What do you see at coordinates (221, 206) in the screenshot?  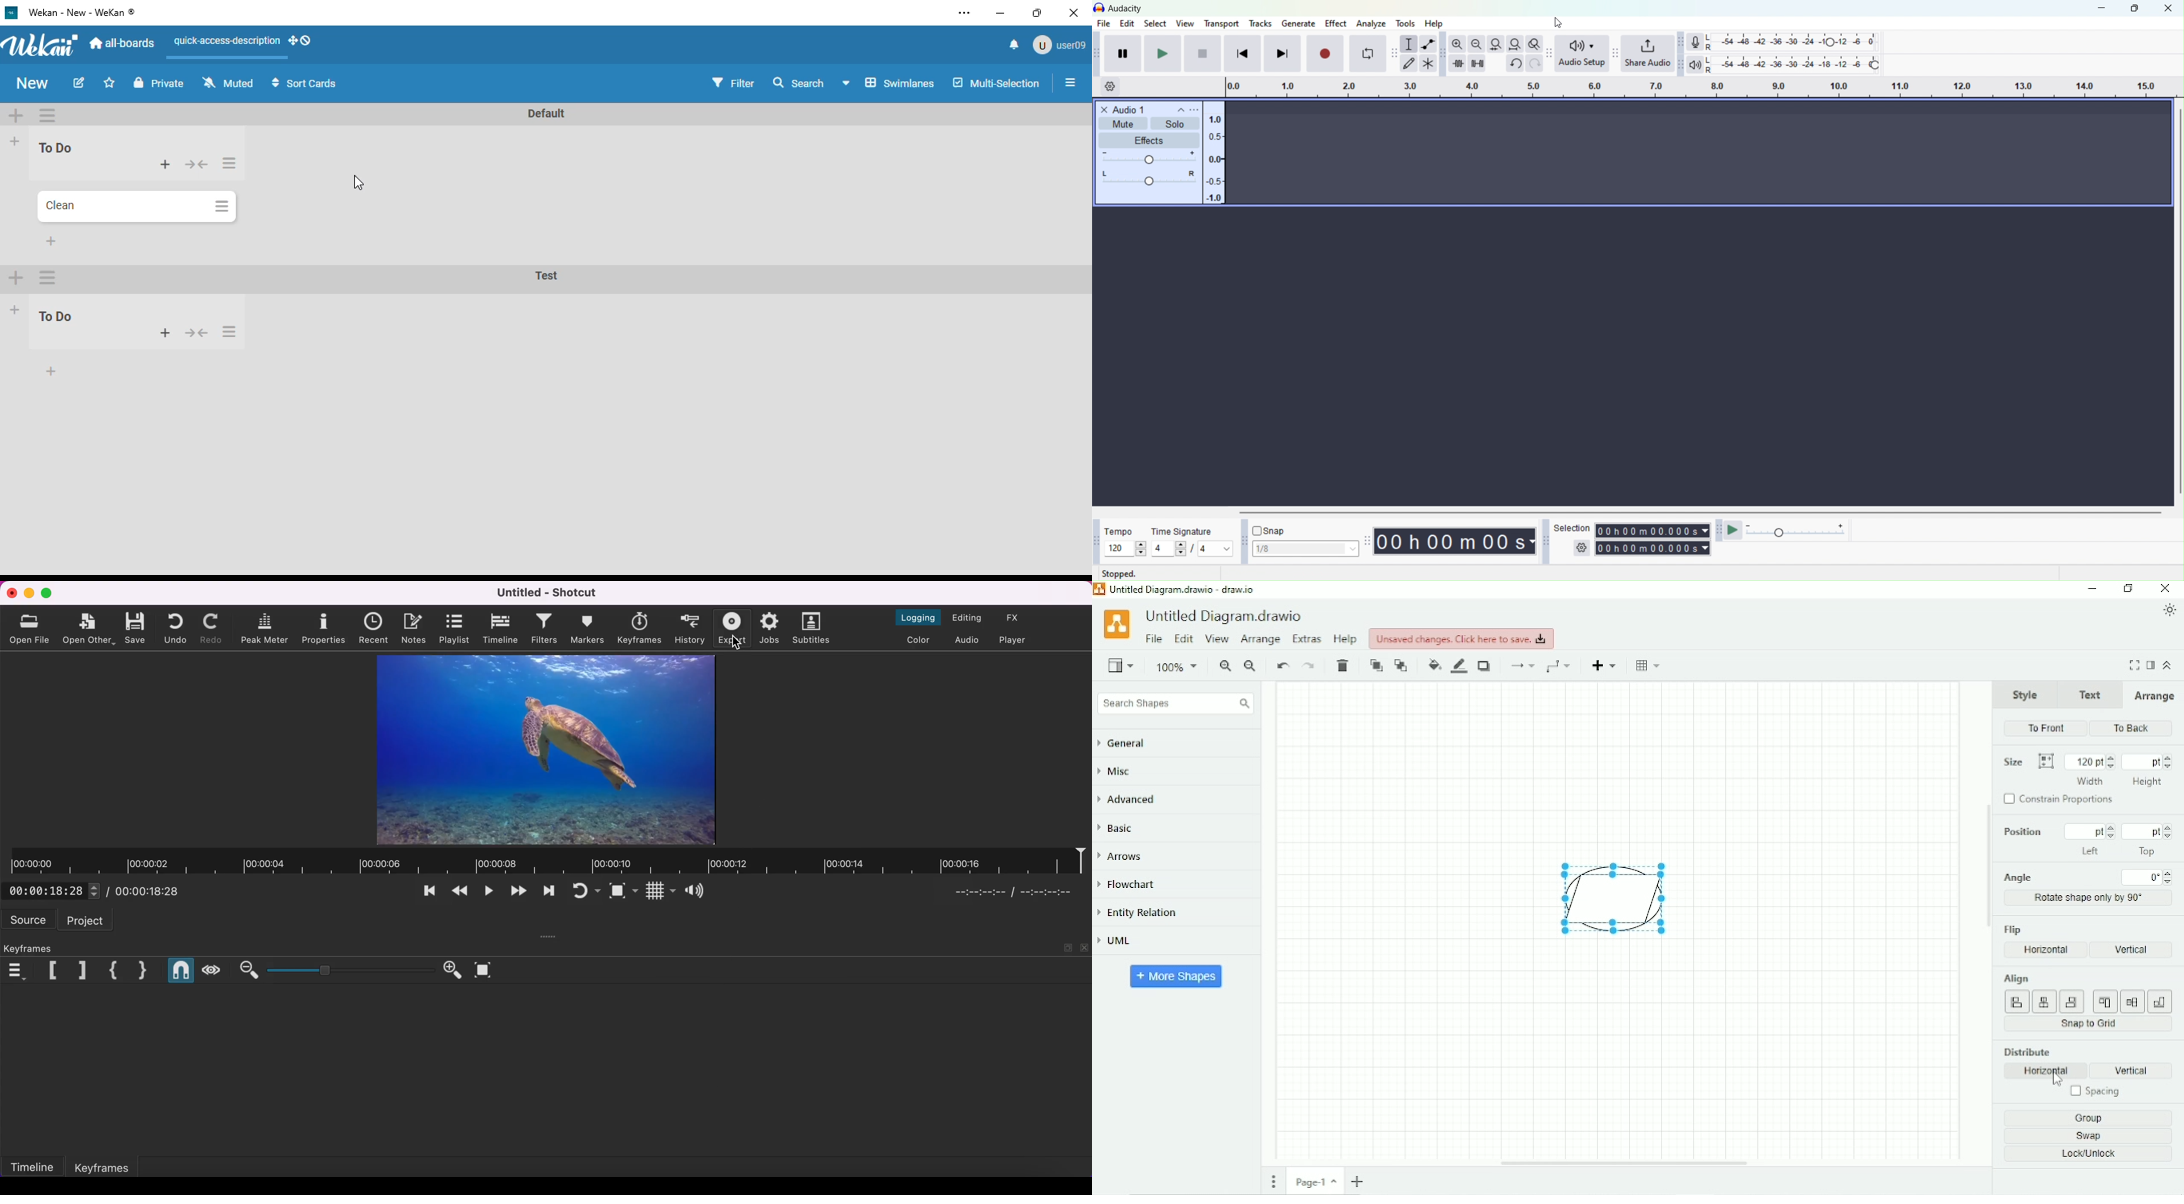 I see `card actions` at bounding box center [221, 206].